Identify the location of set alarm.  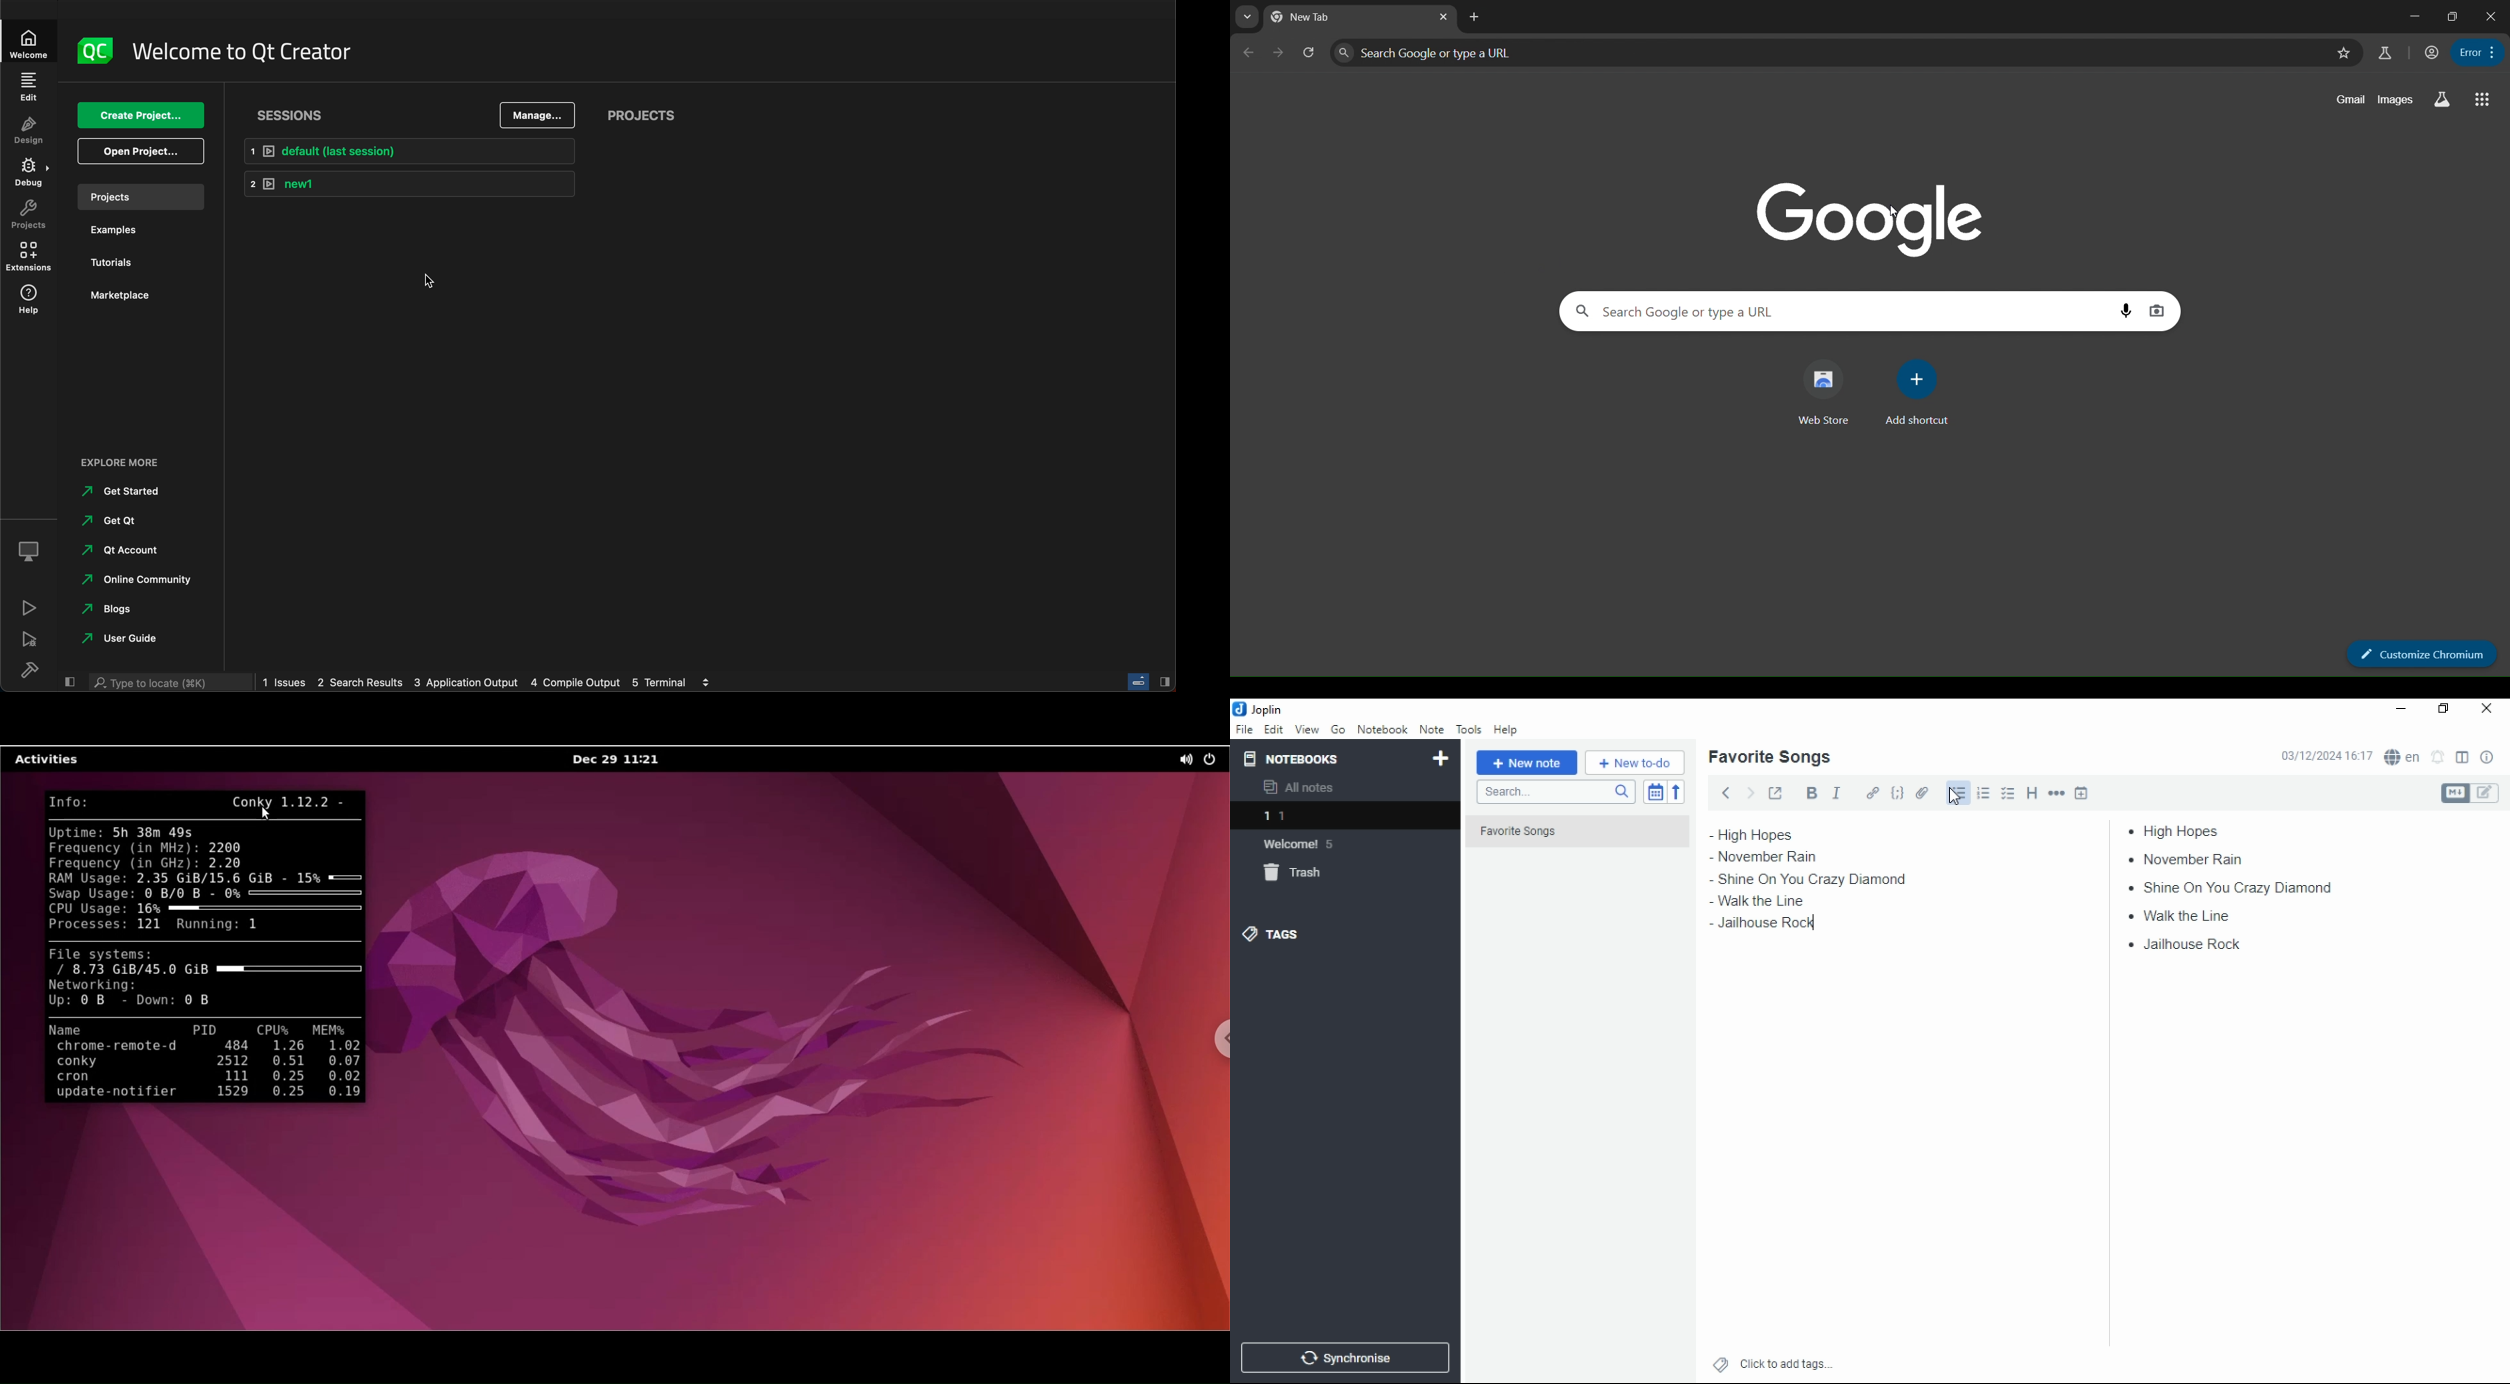
(2439, 757).